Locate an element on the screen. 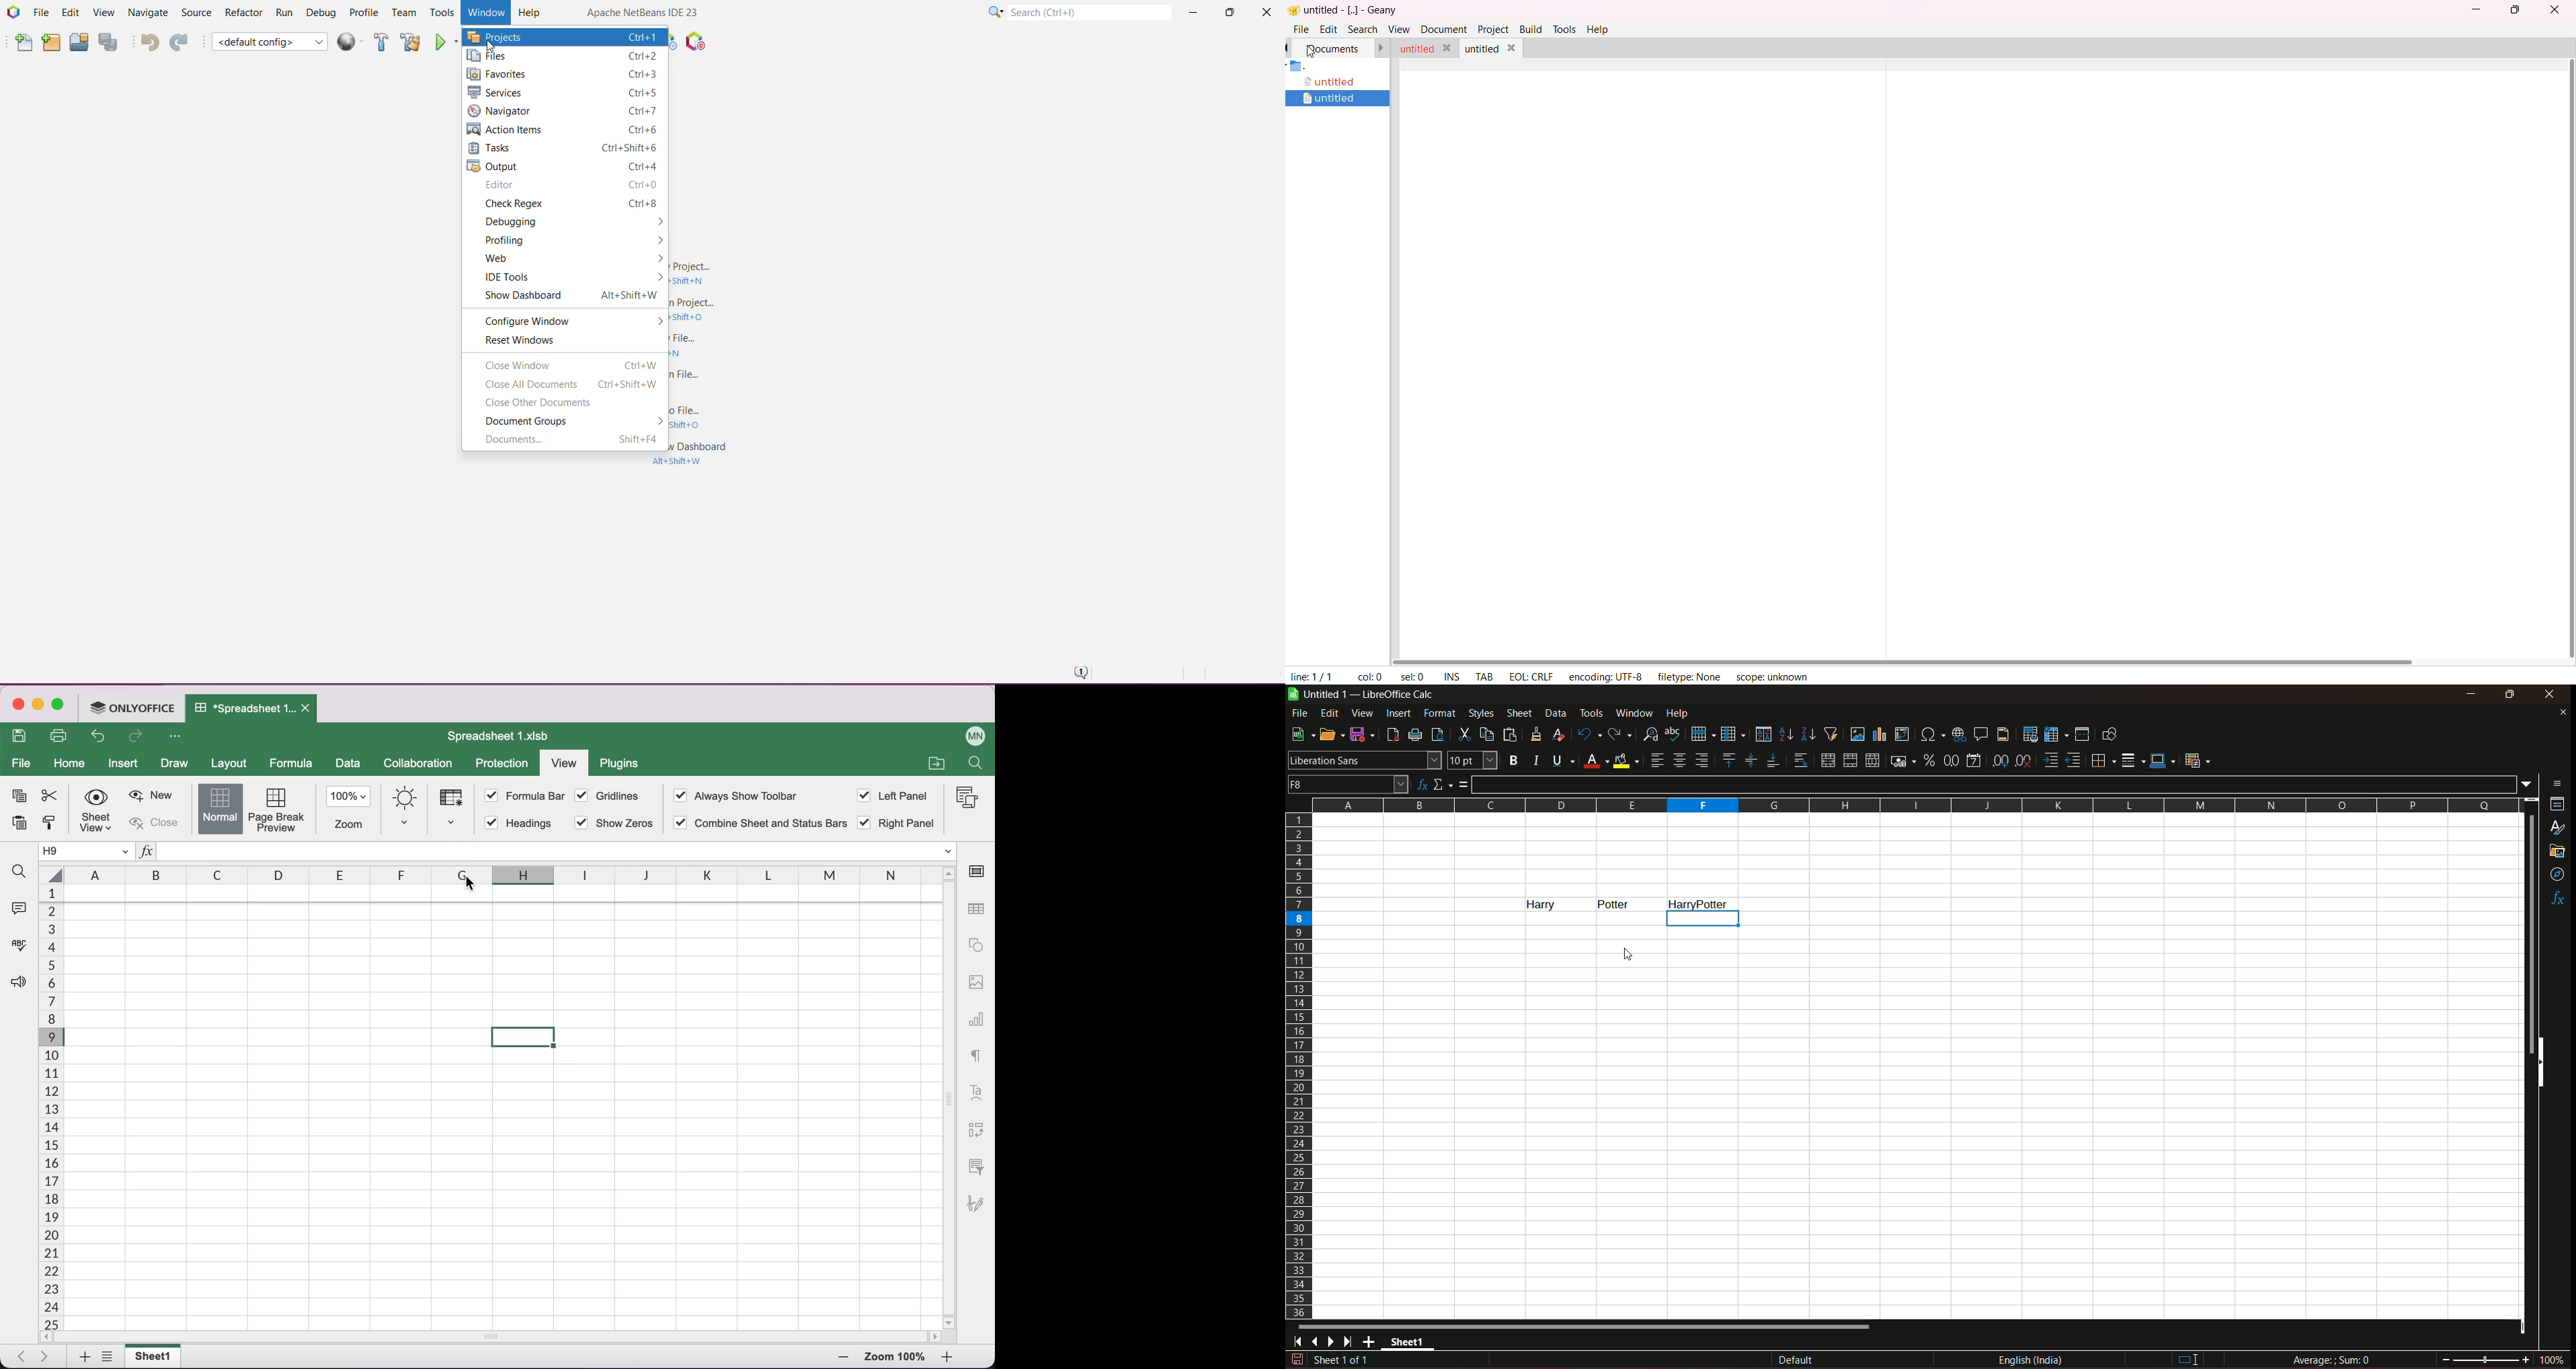  text art is located at coordinates (978, 1092).